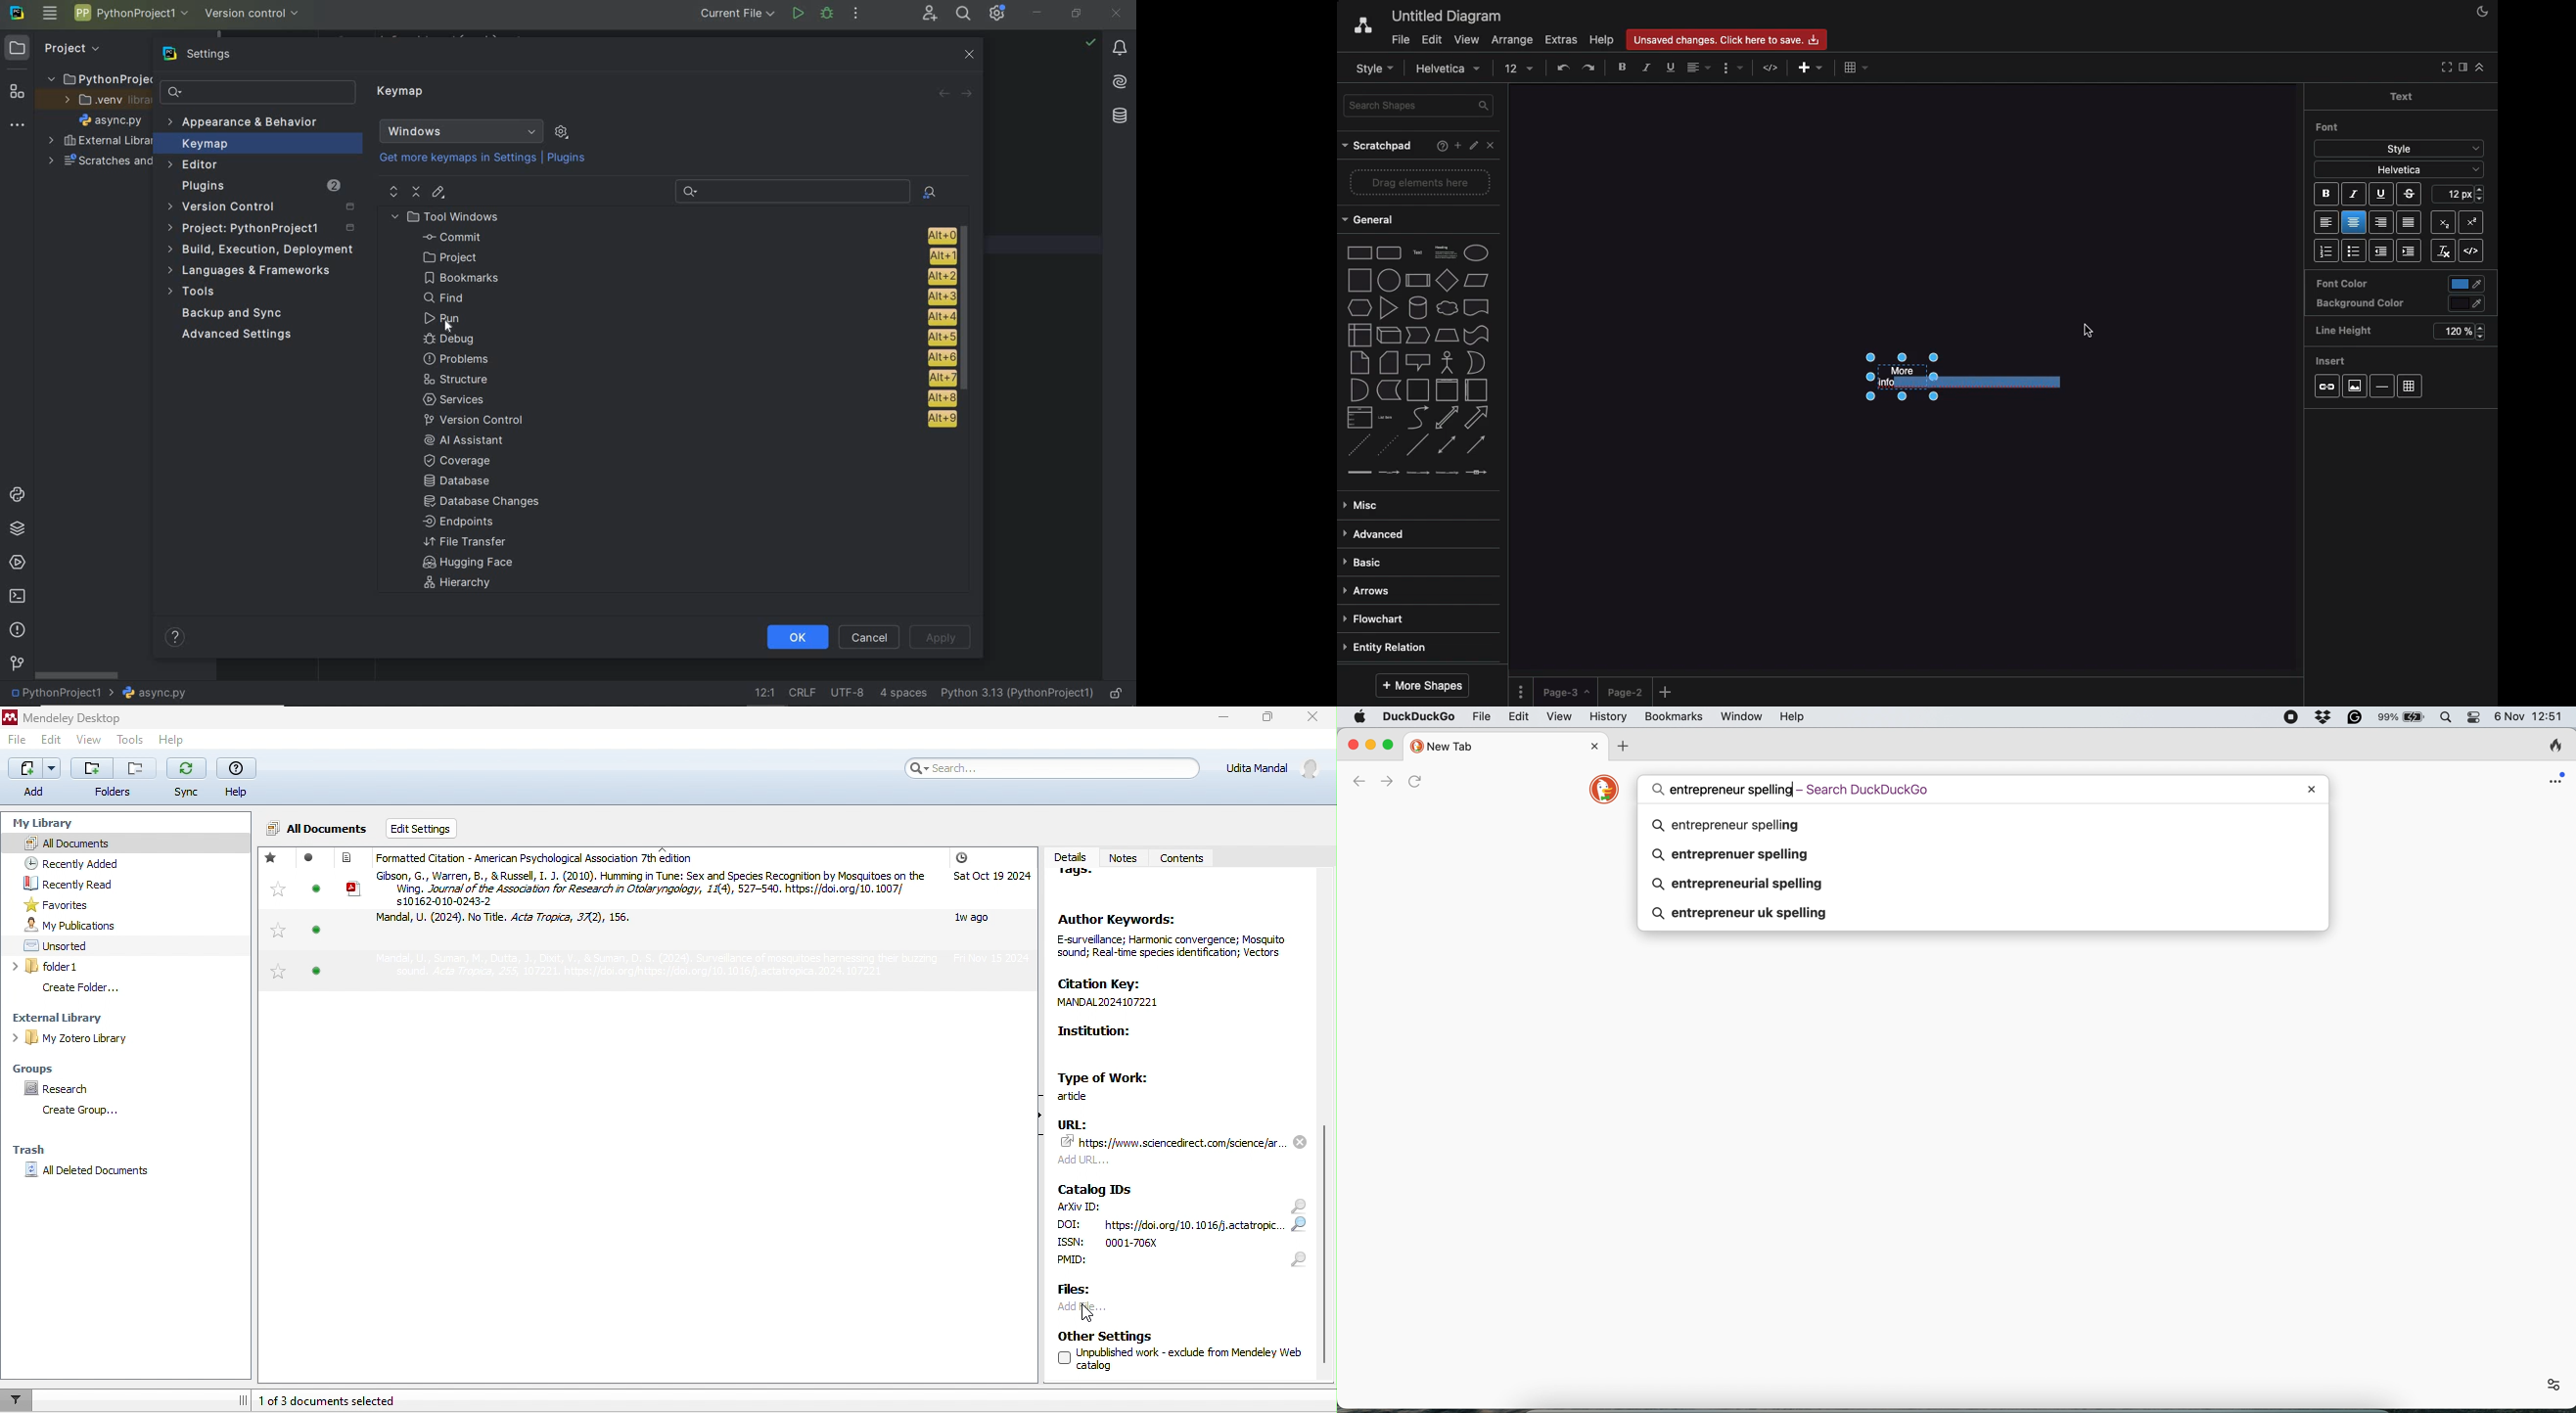 The height and width of the screenshot is (1428, 2576). Describe the element at coordinates (2443, 220) in the screenshot. I see `Superscript ` at that location.